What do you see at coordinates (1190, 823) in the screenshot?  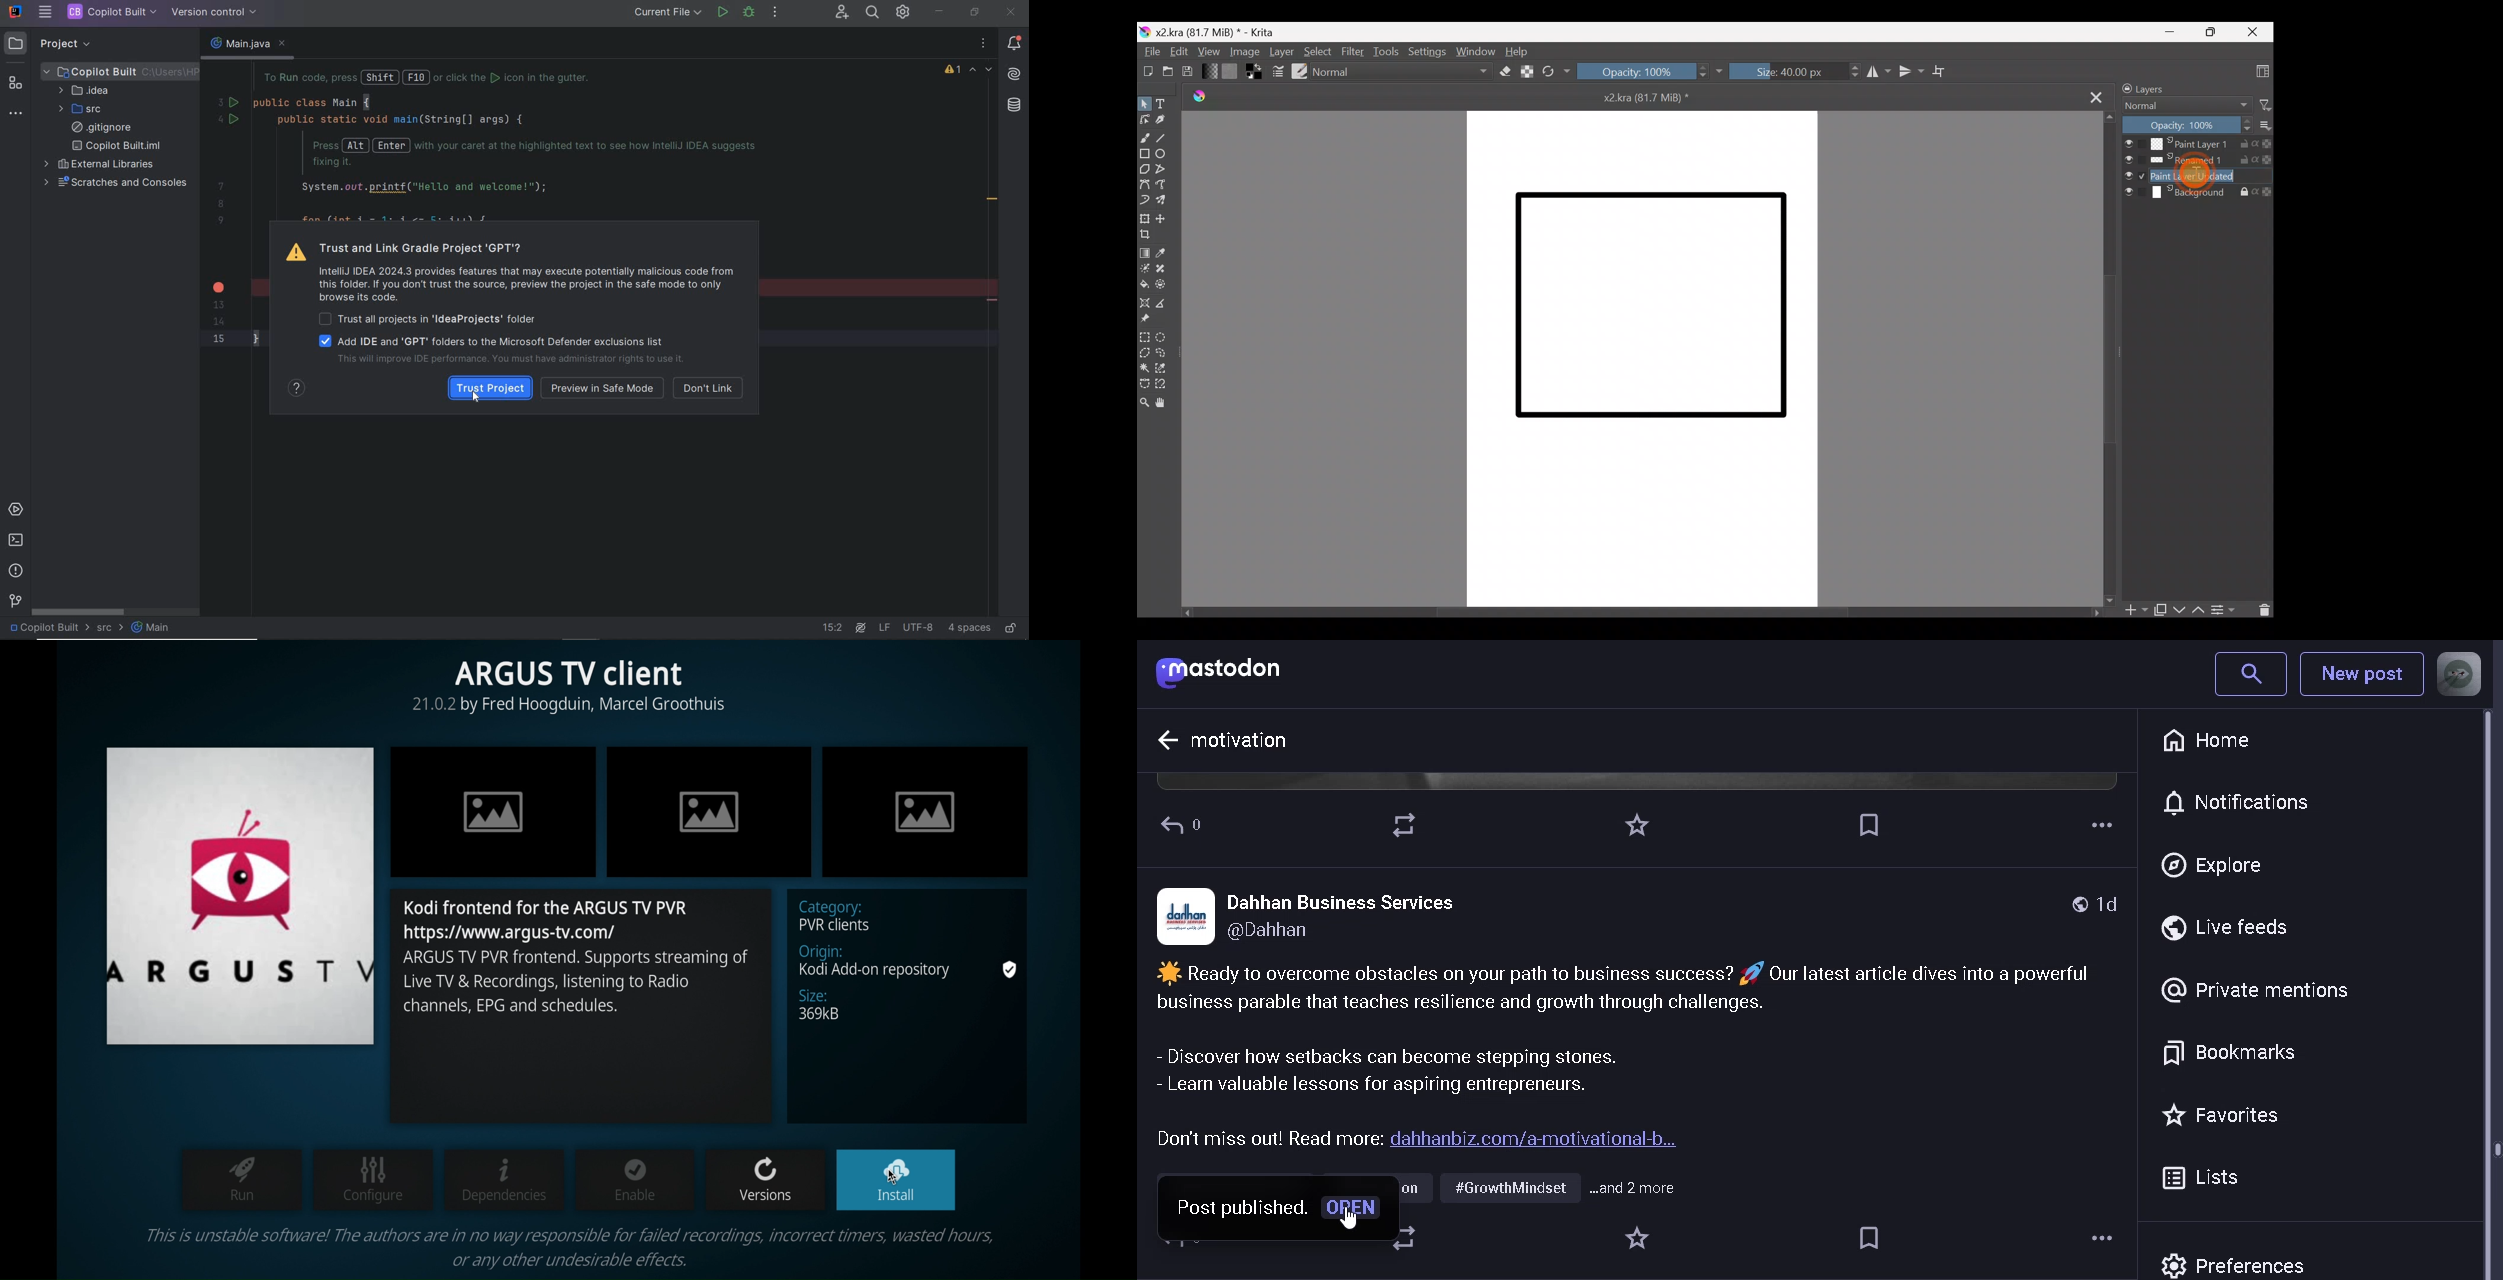 I see `Back` at bounding box center [1190, 823].